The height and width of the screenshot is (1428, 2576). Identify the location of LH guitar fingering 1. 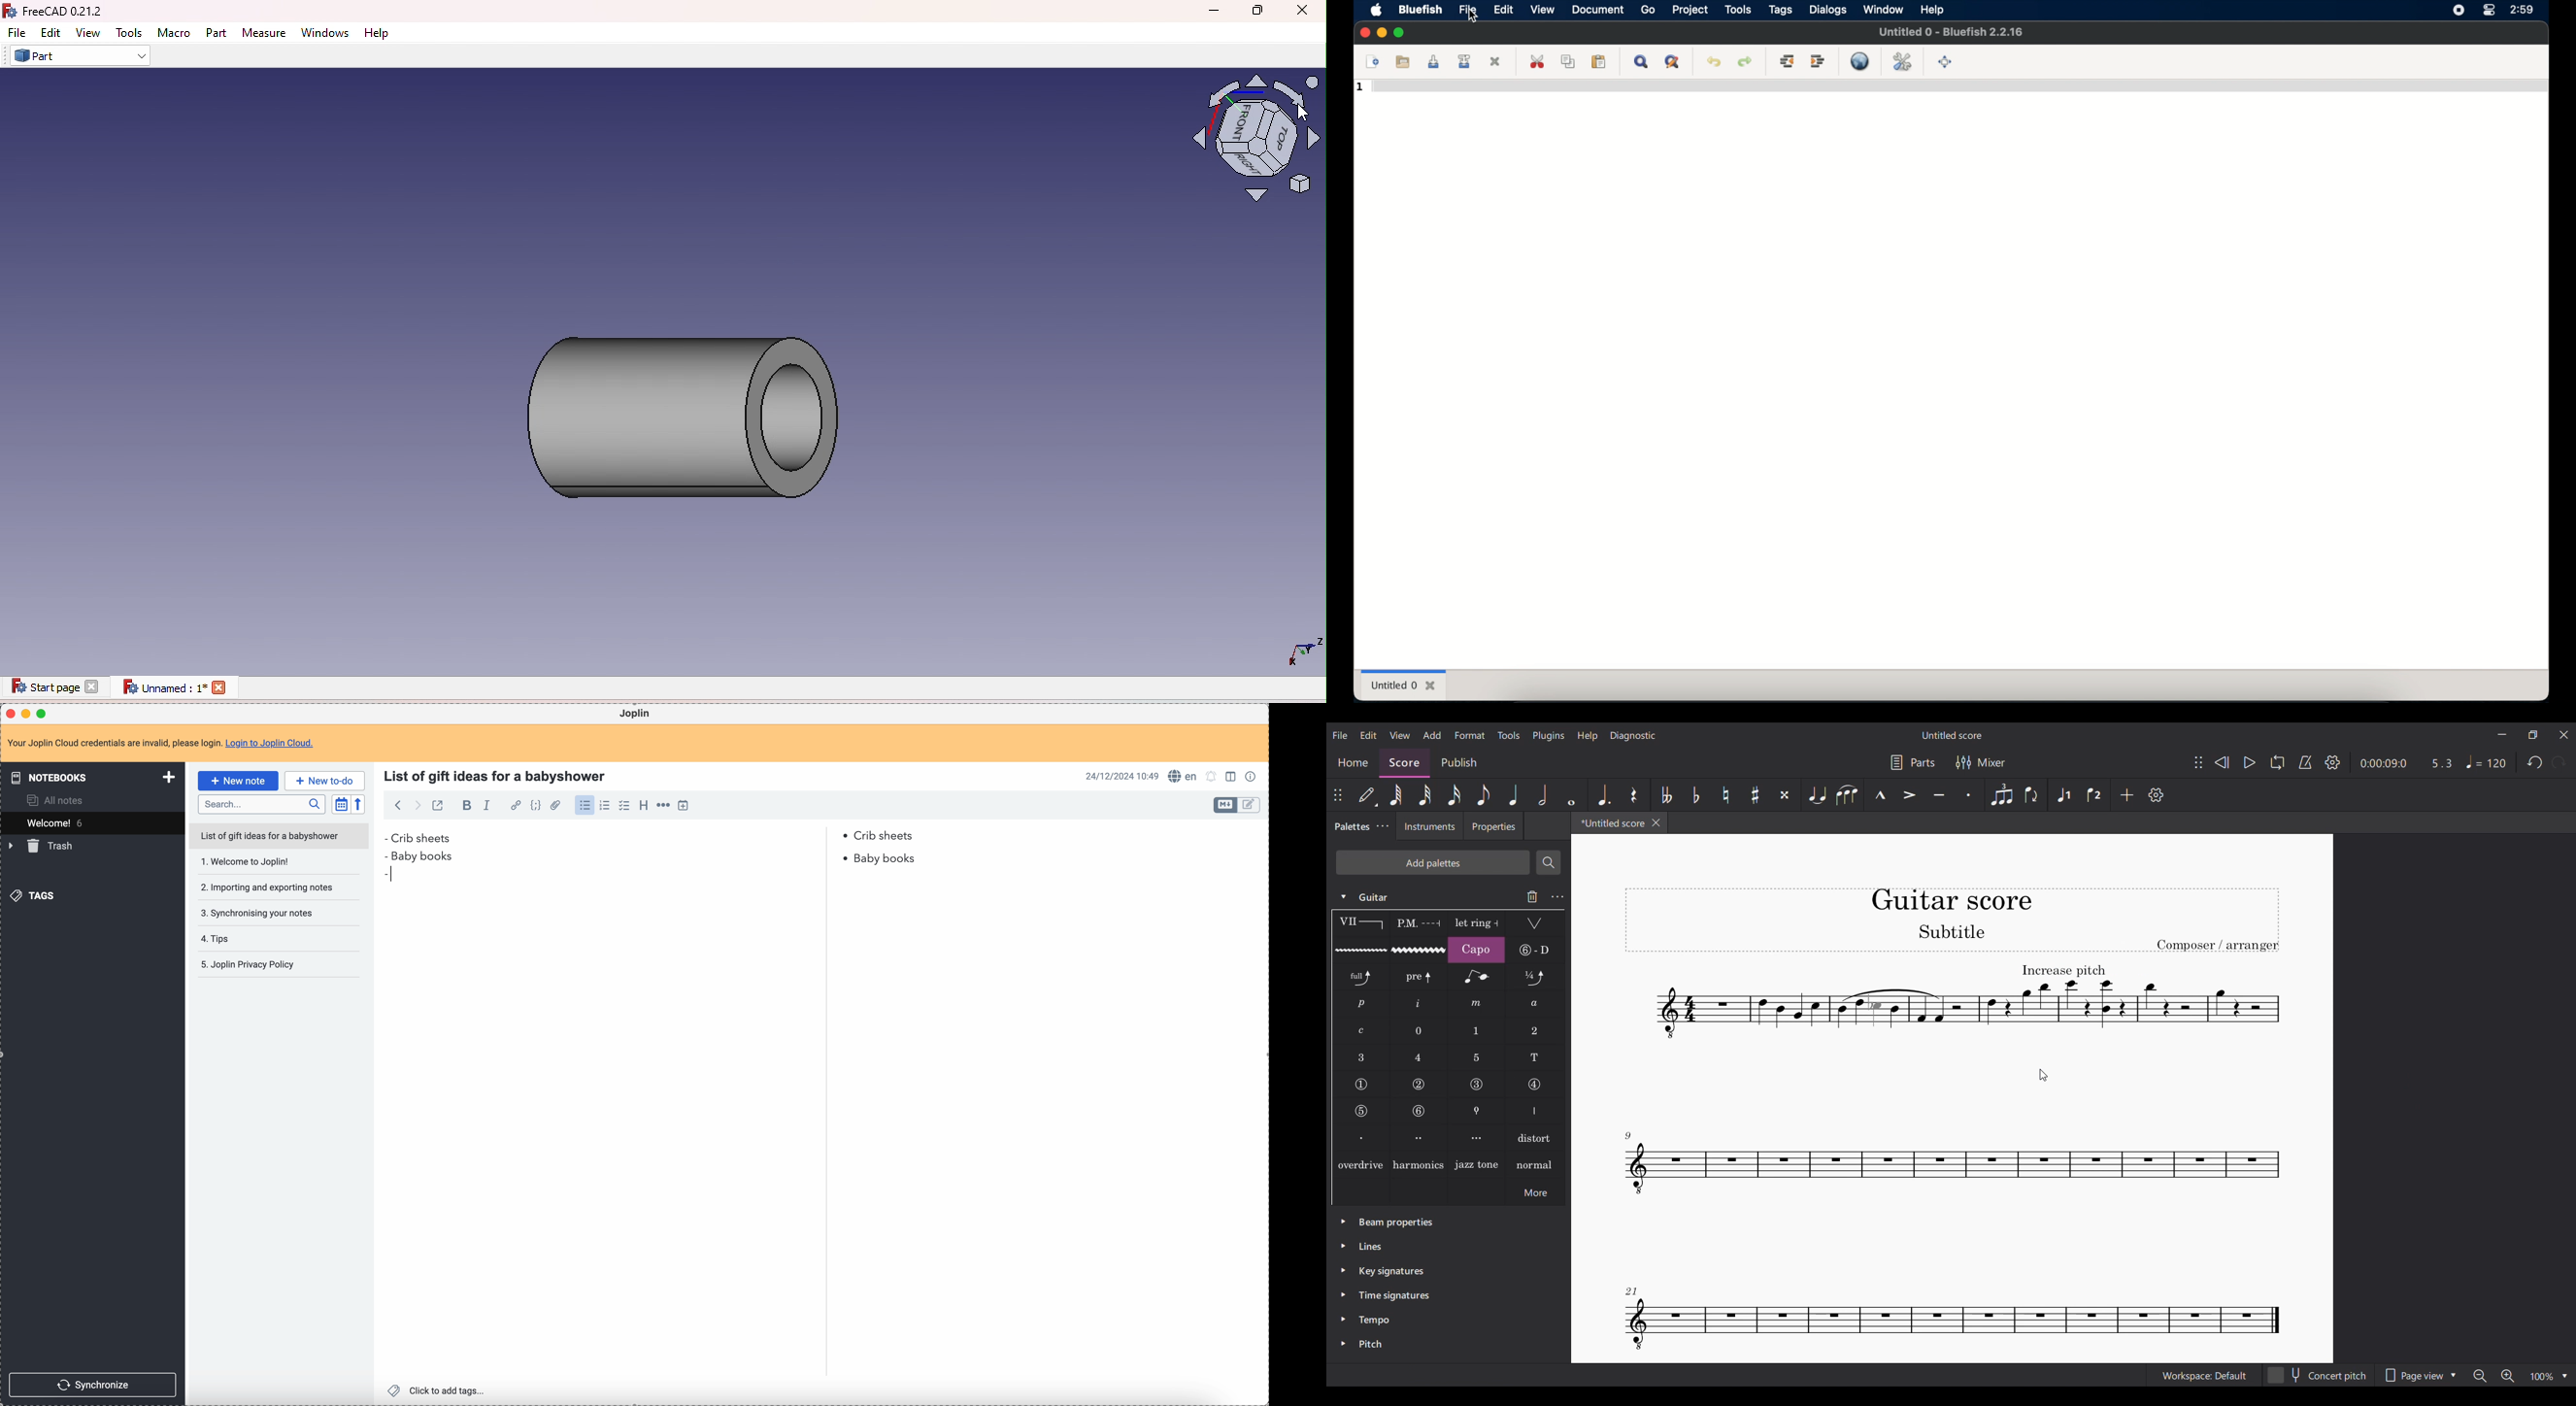
(1477, 1031).